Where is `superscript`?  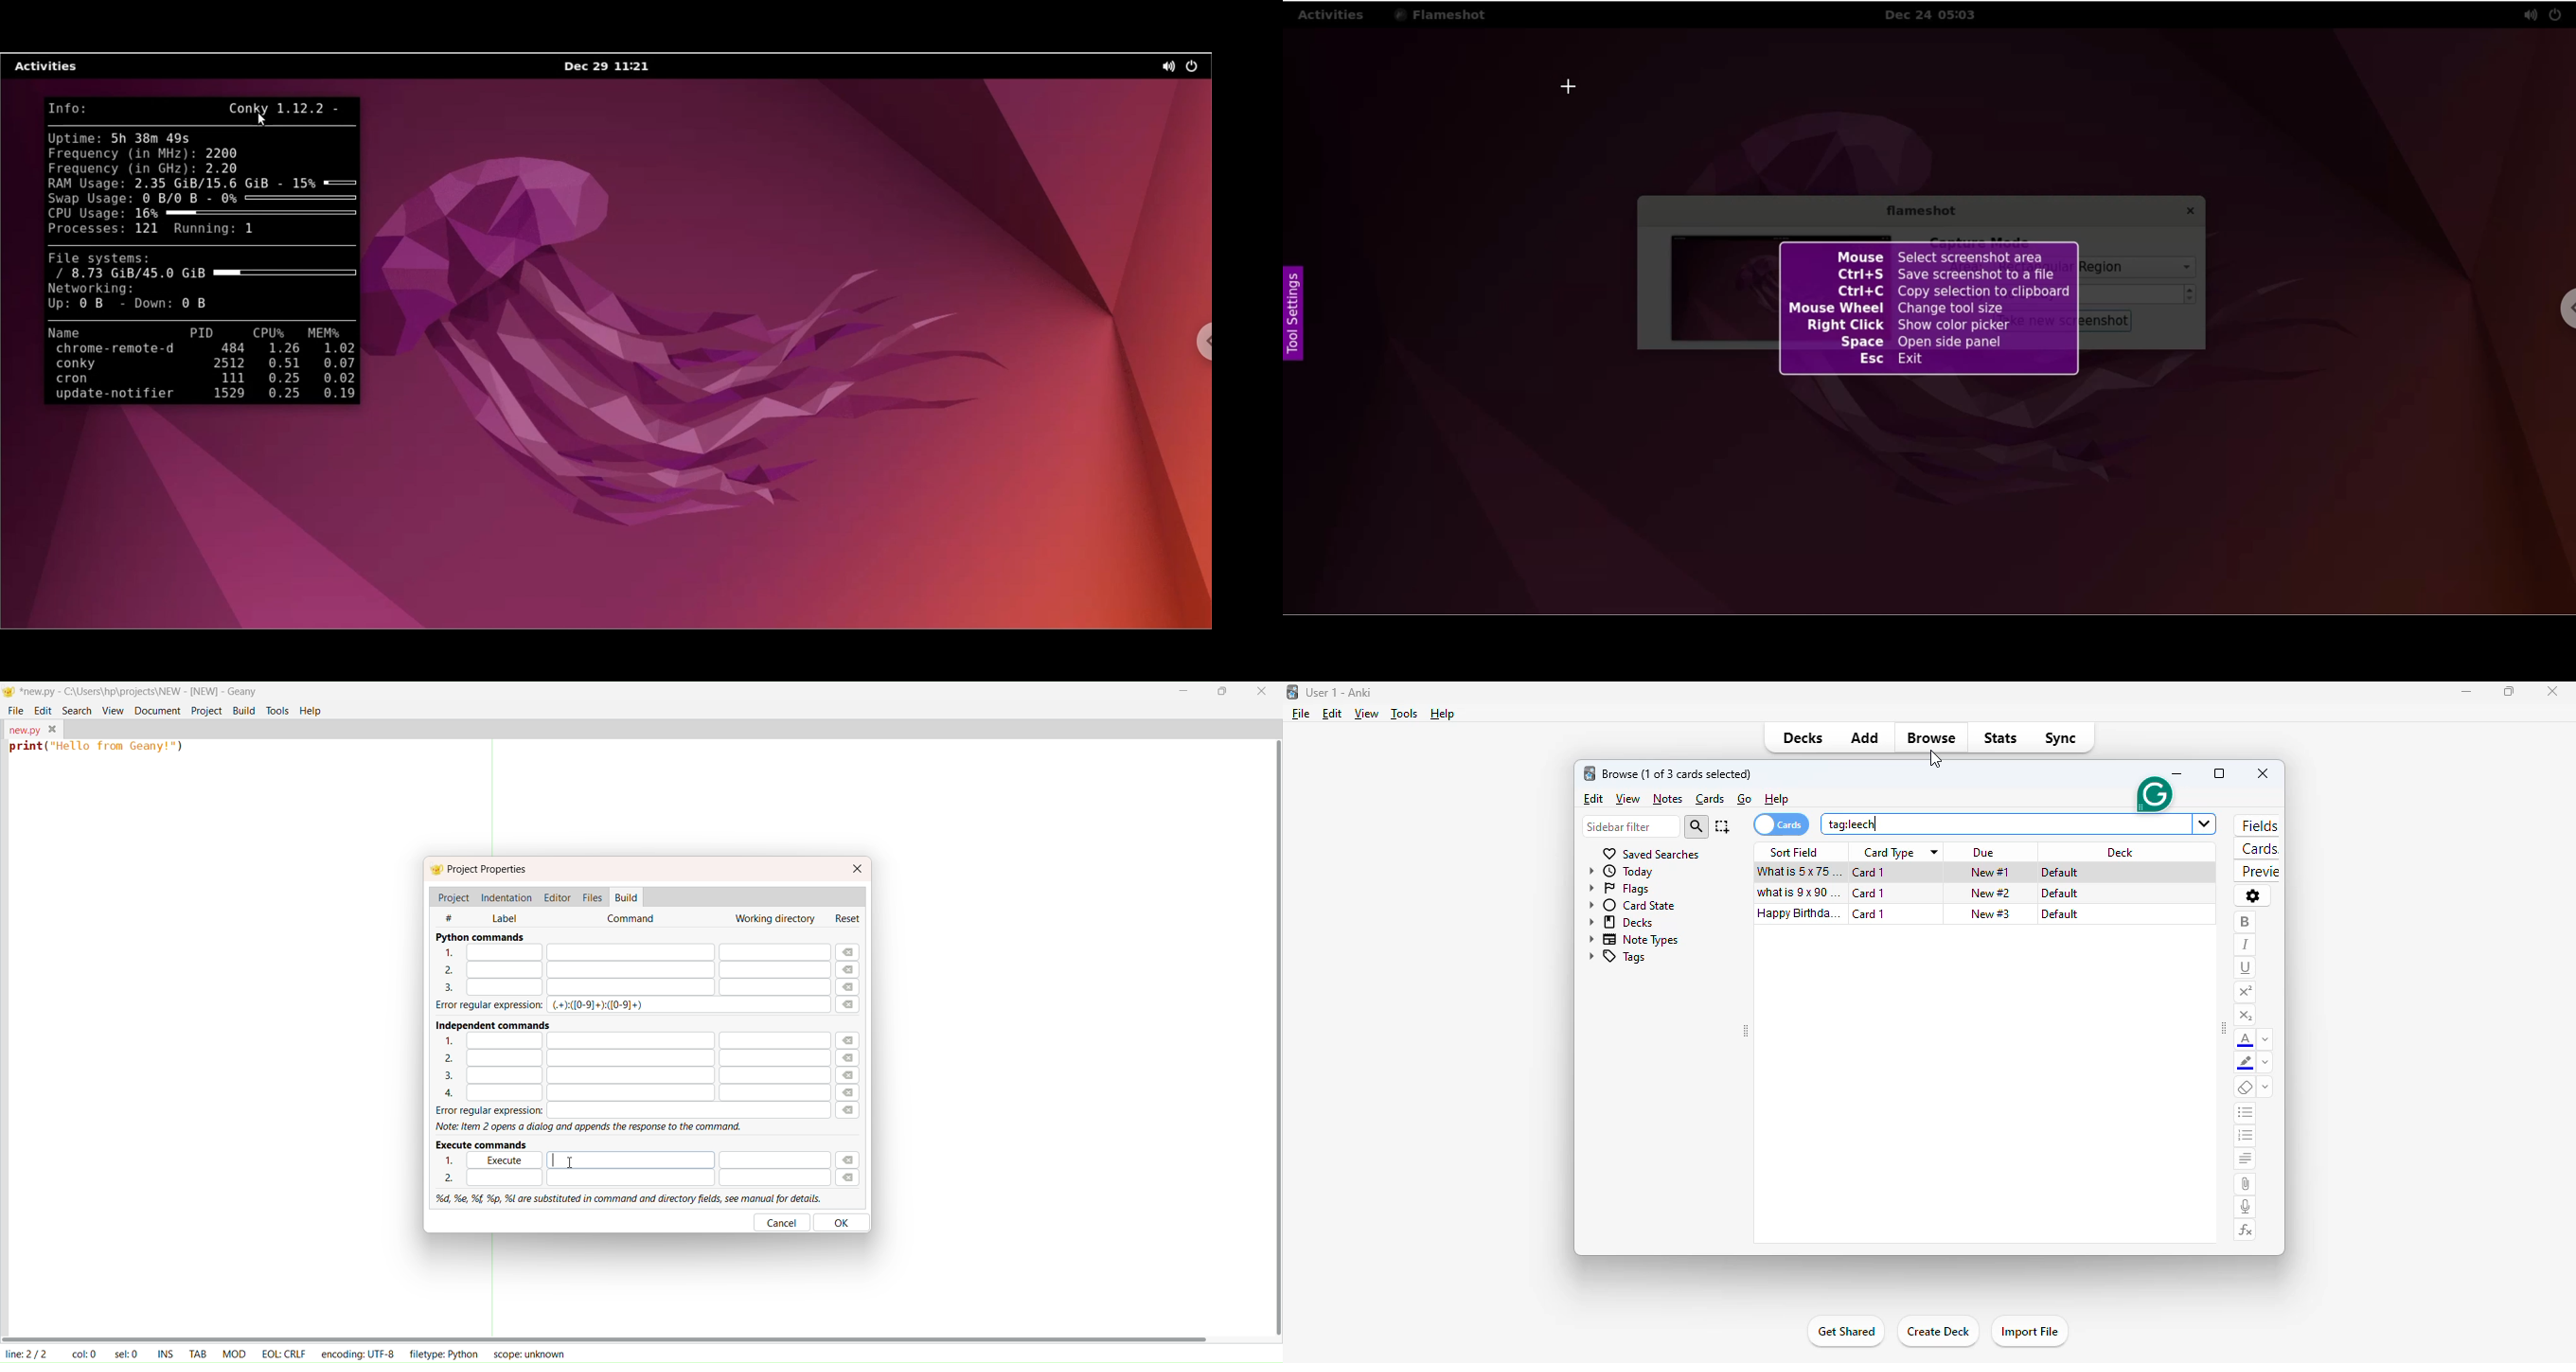
superscript is located at coordinates (2245, 993).